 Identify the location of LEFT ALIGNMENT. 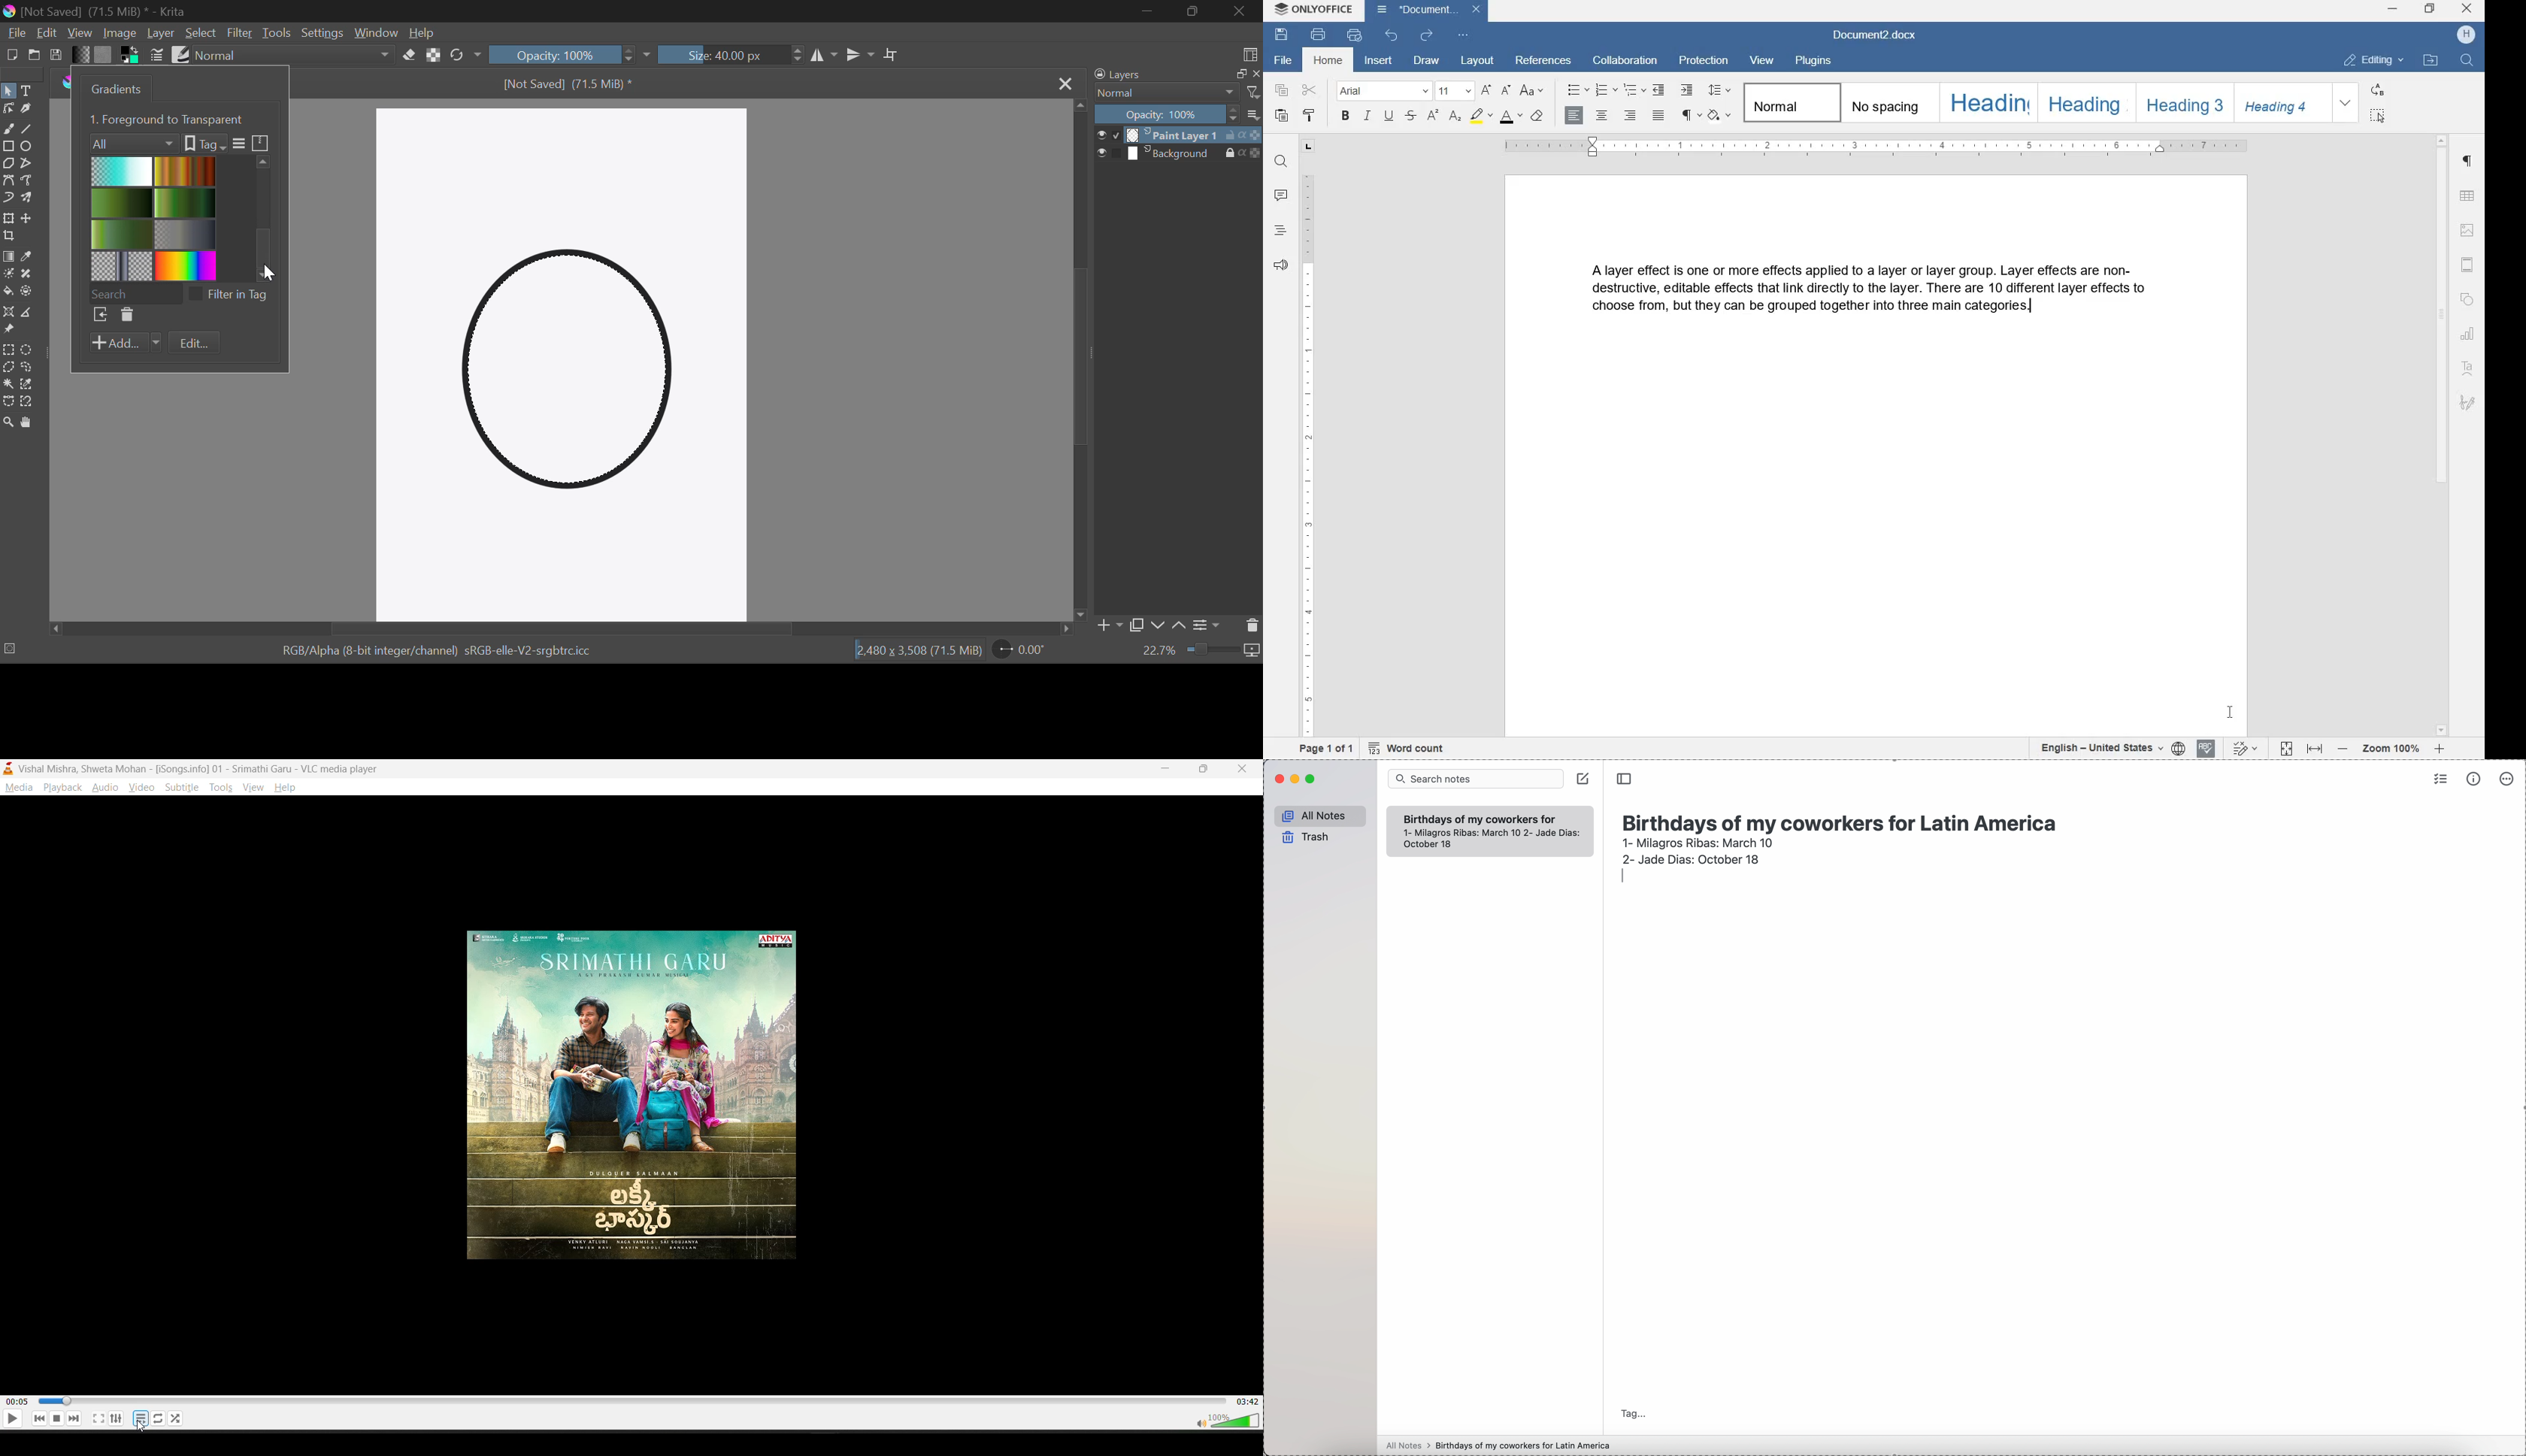
(1575, 116).